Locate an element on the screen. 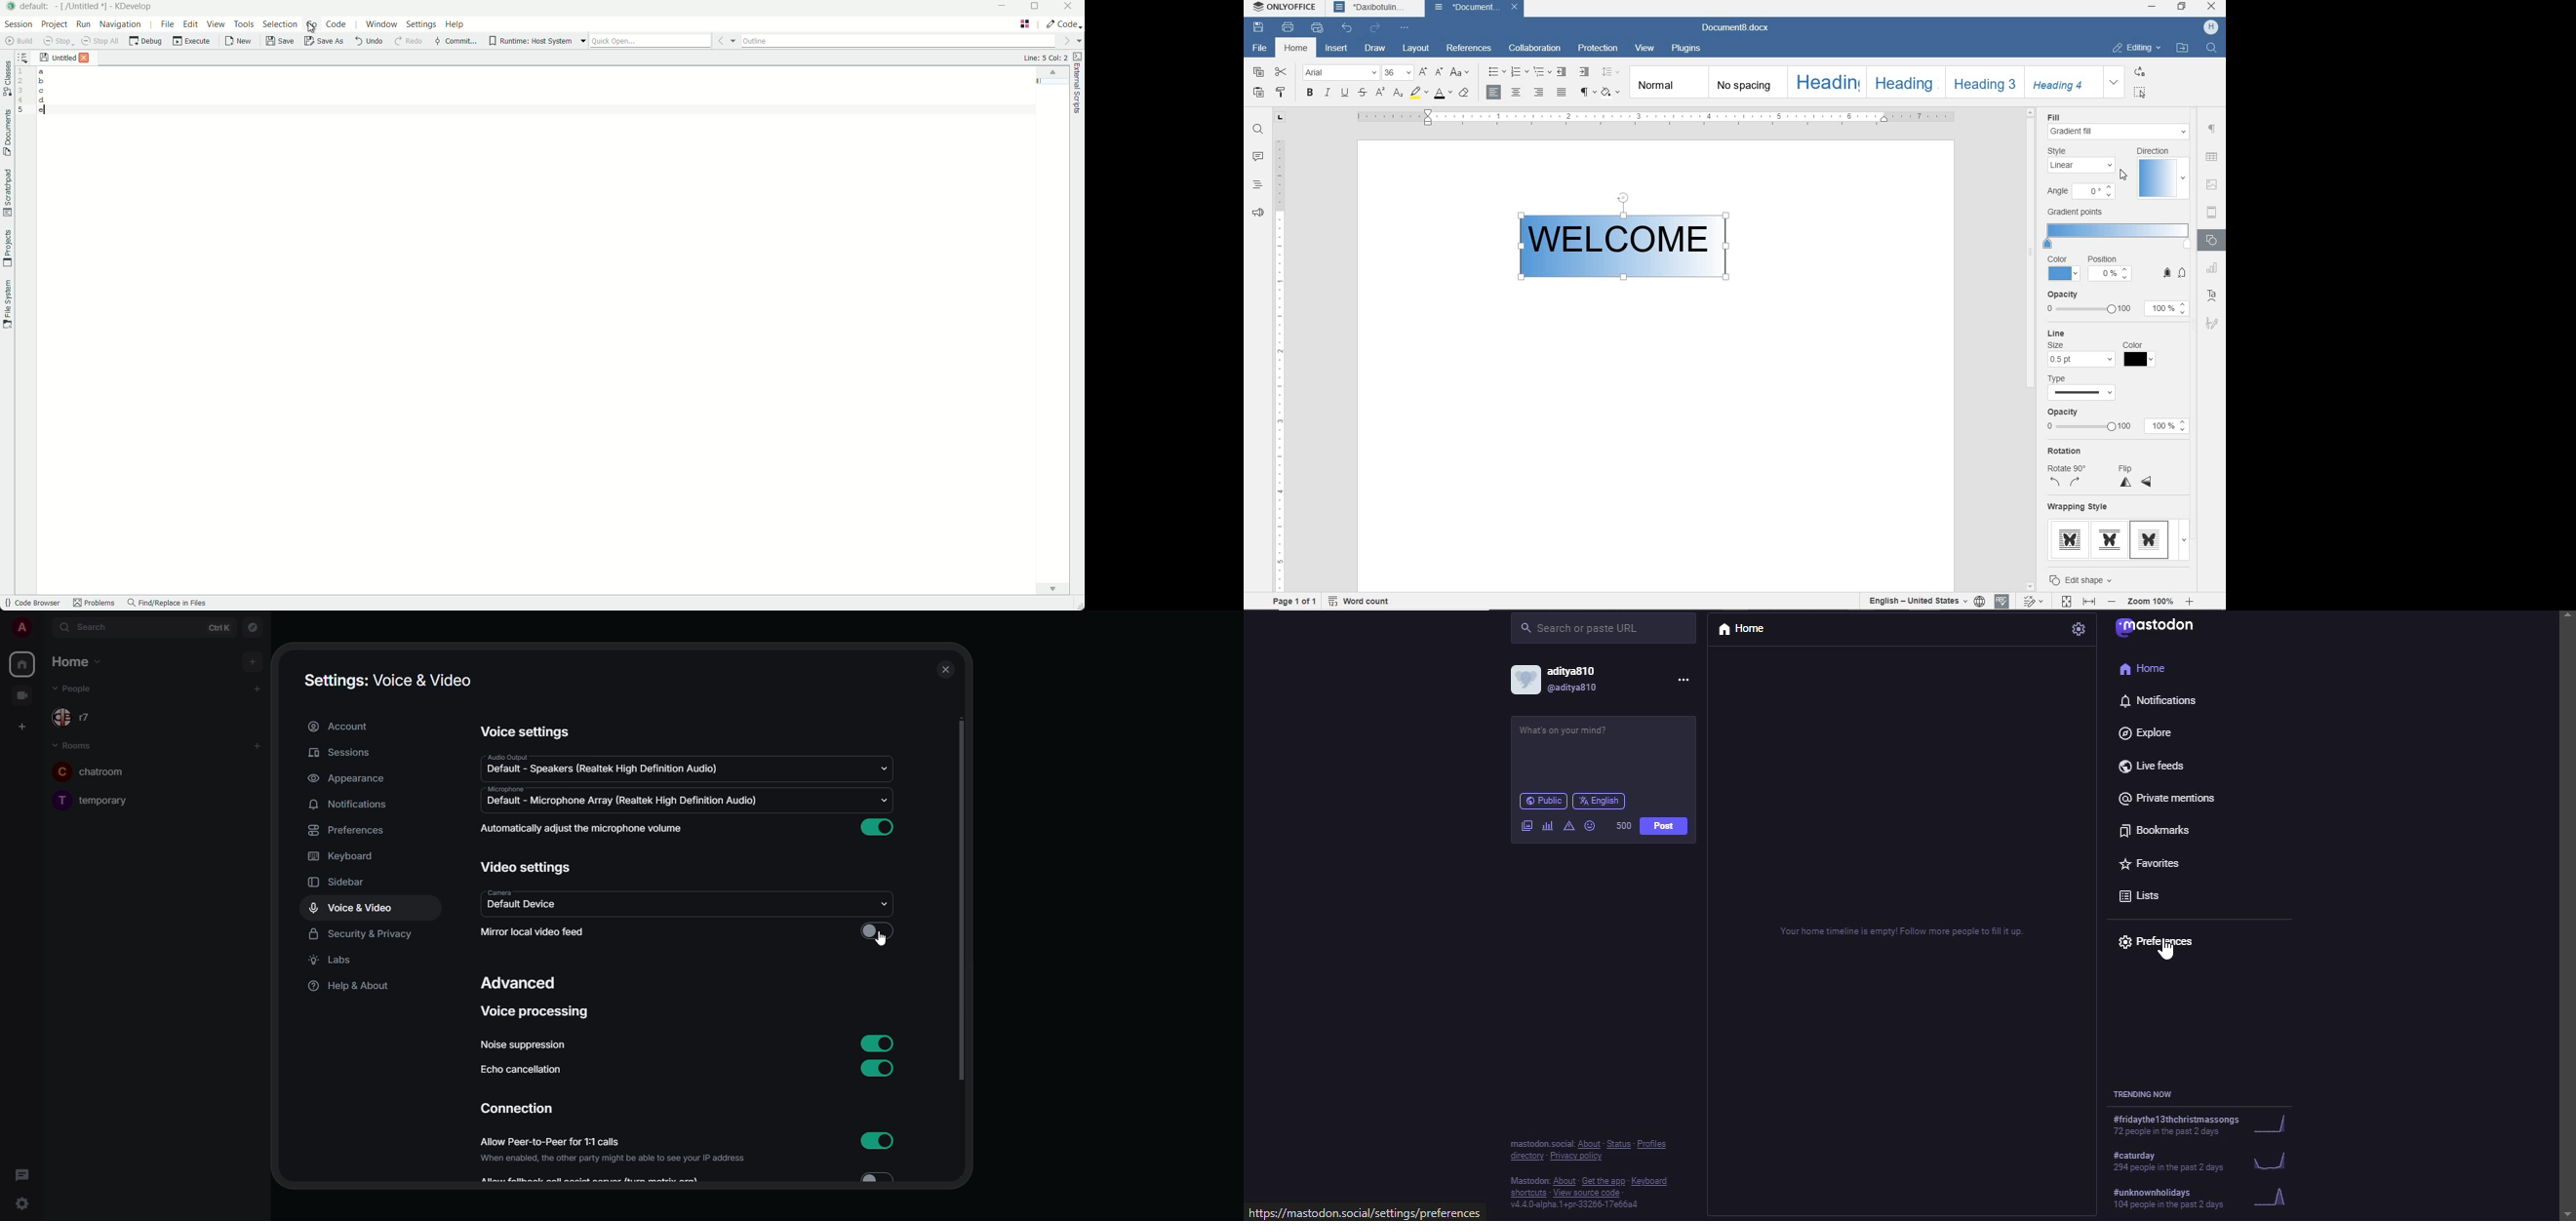 The width and height of the screenshot is (2576, 1232). home timeline is located at coordinates (1897, 929).